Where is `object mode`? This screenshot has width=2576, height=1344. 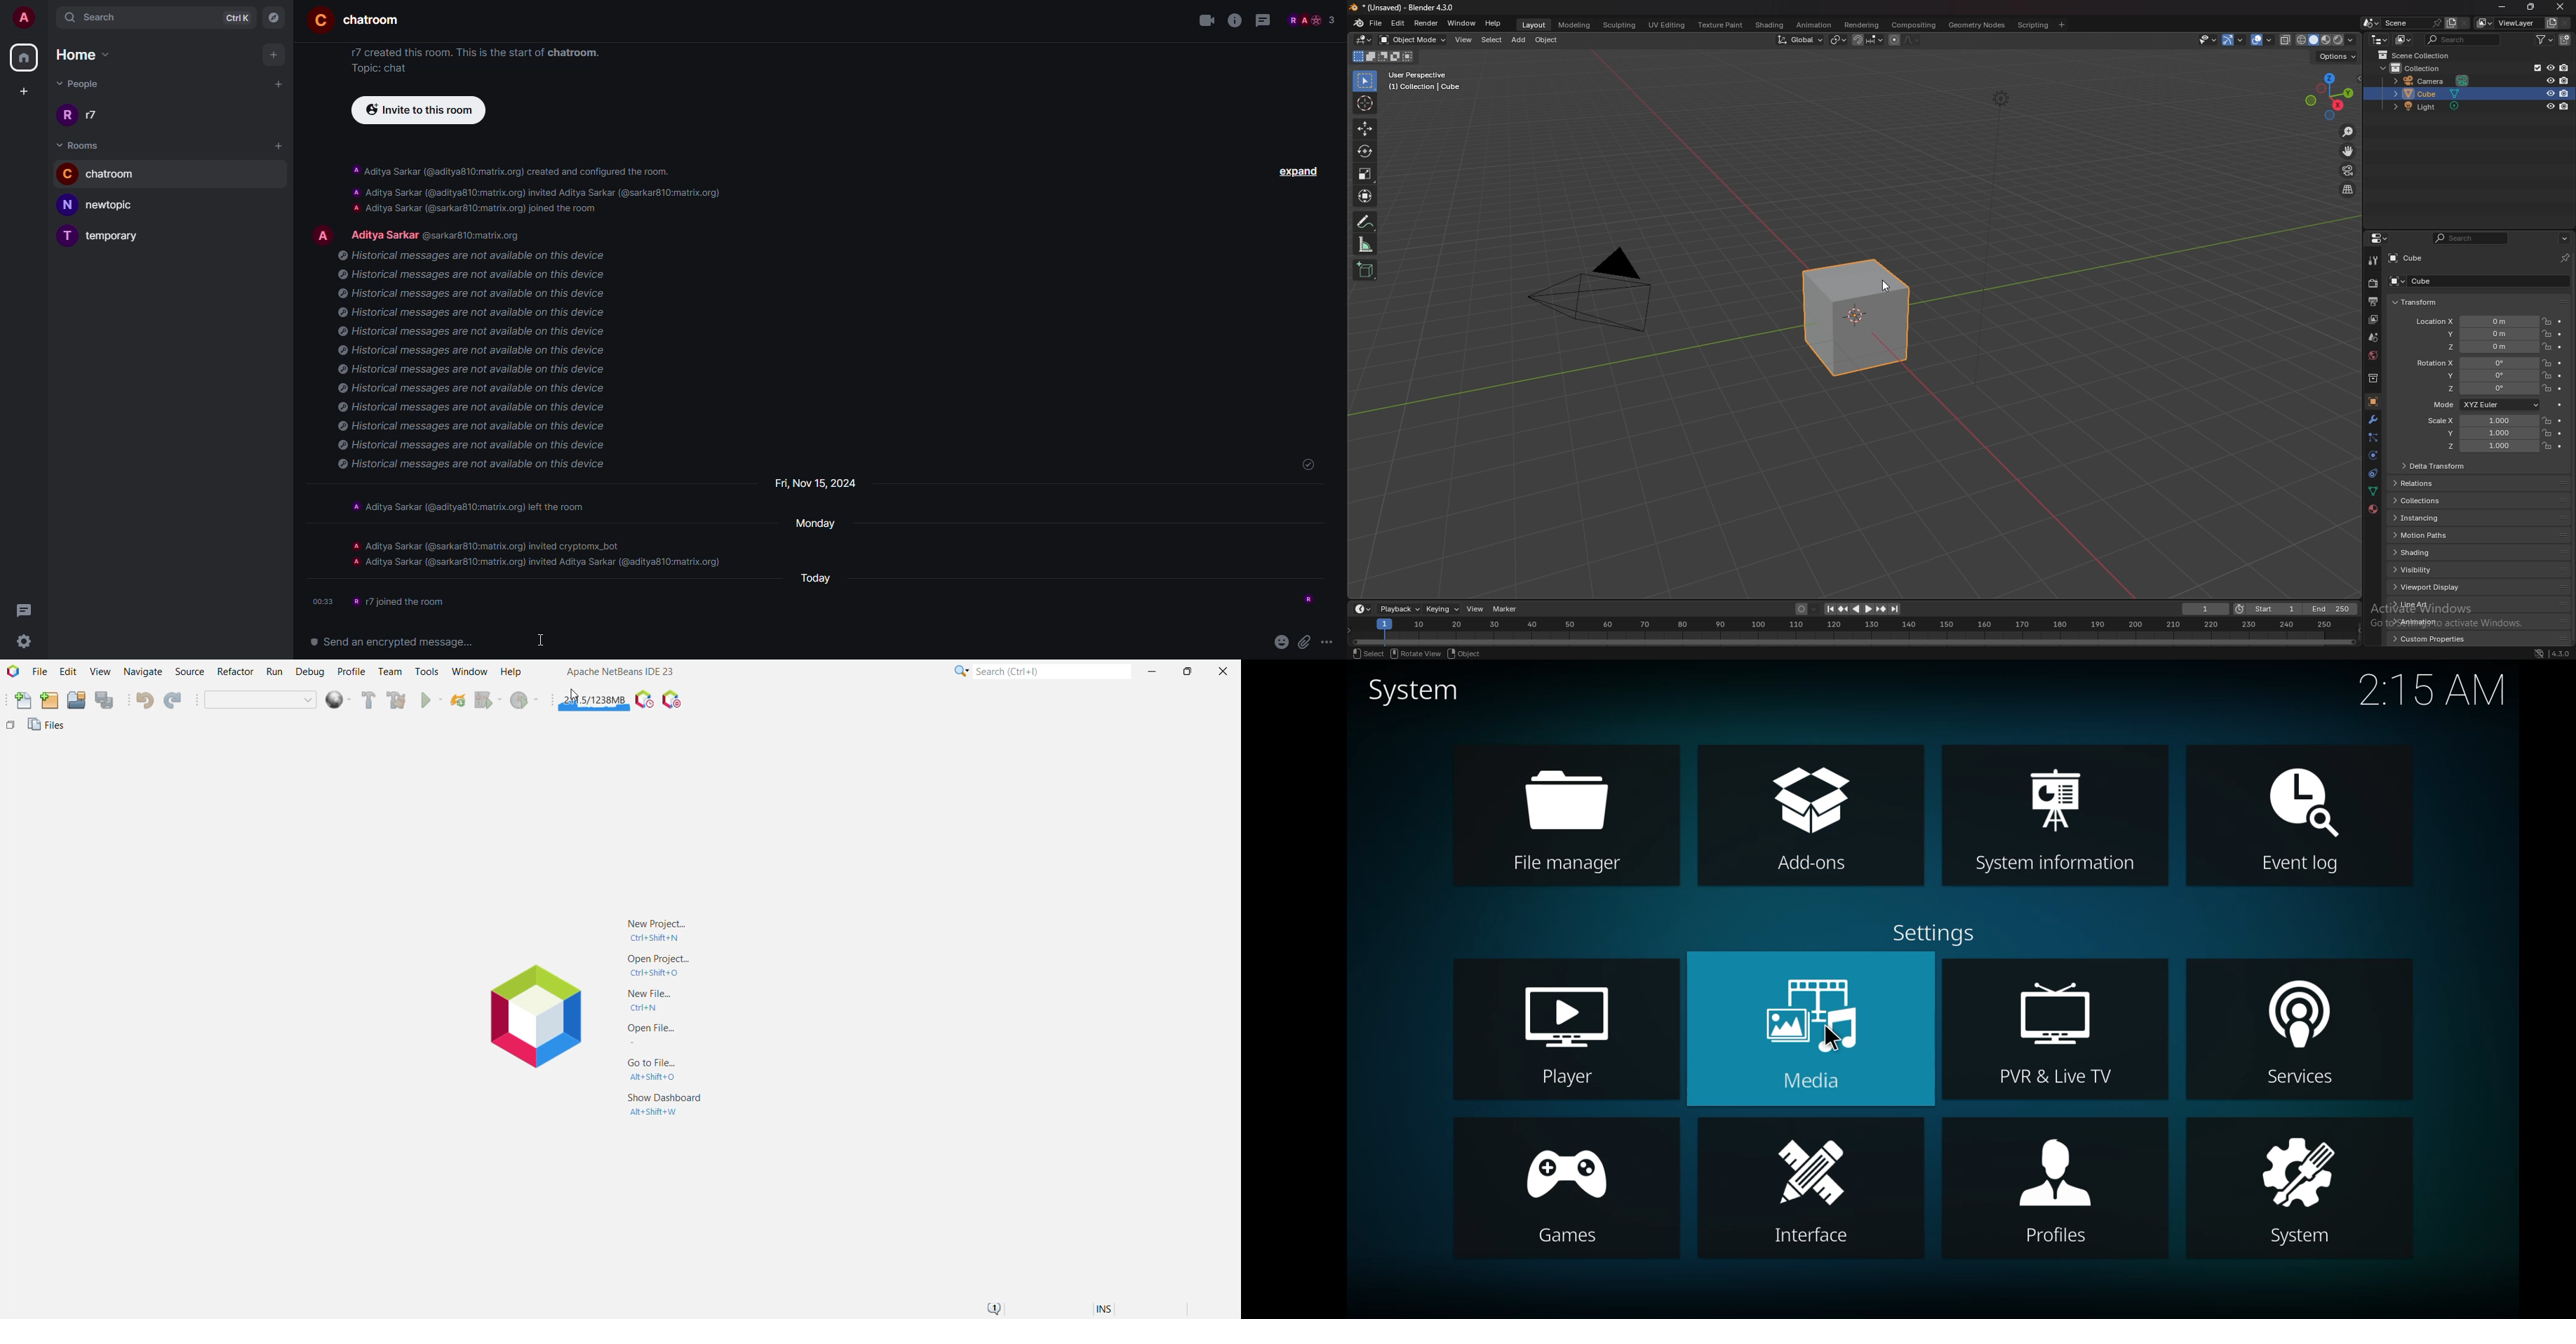
object mode is located at coordinates (1413, 40).